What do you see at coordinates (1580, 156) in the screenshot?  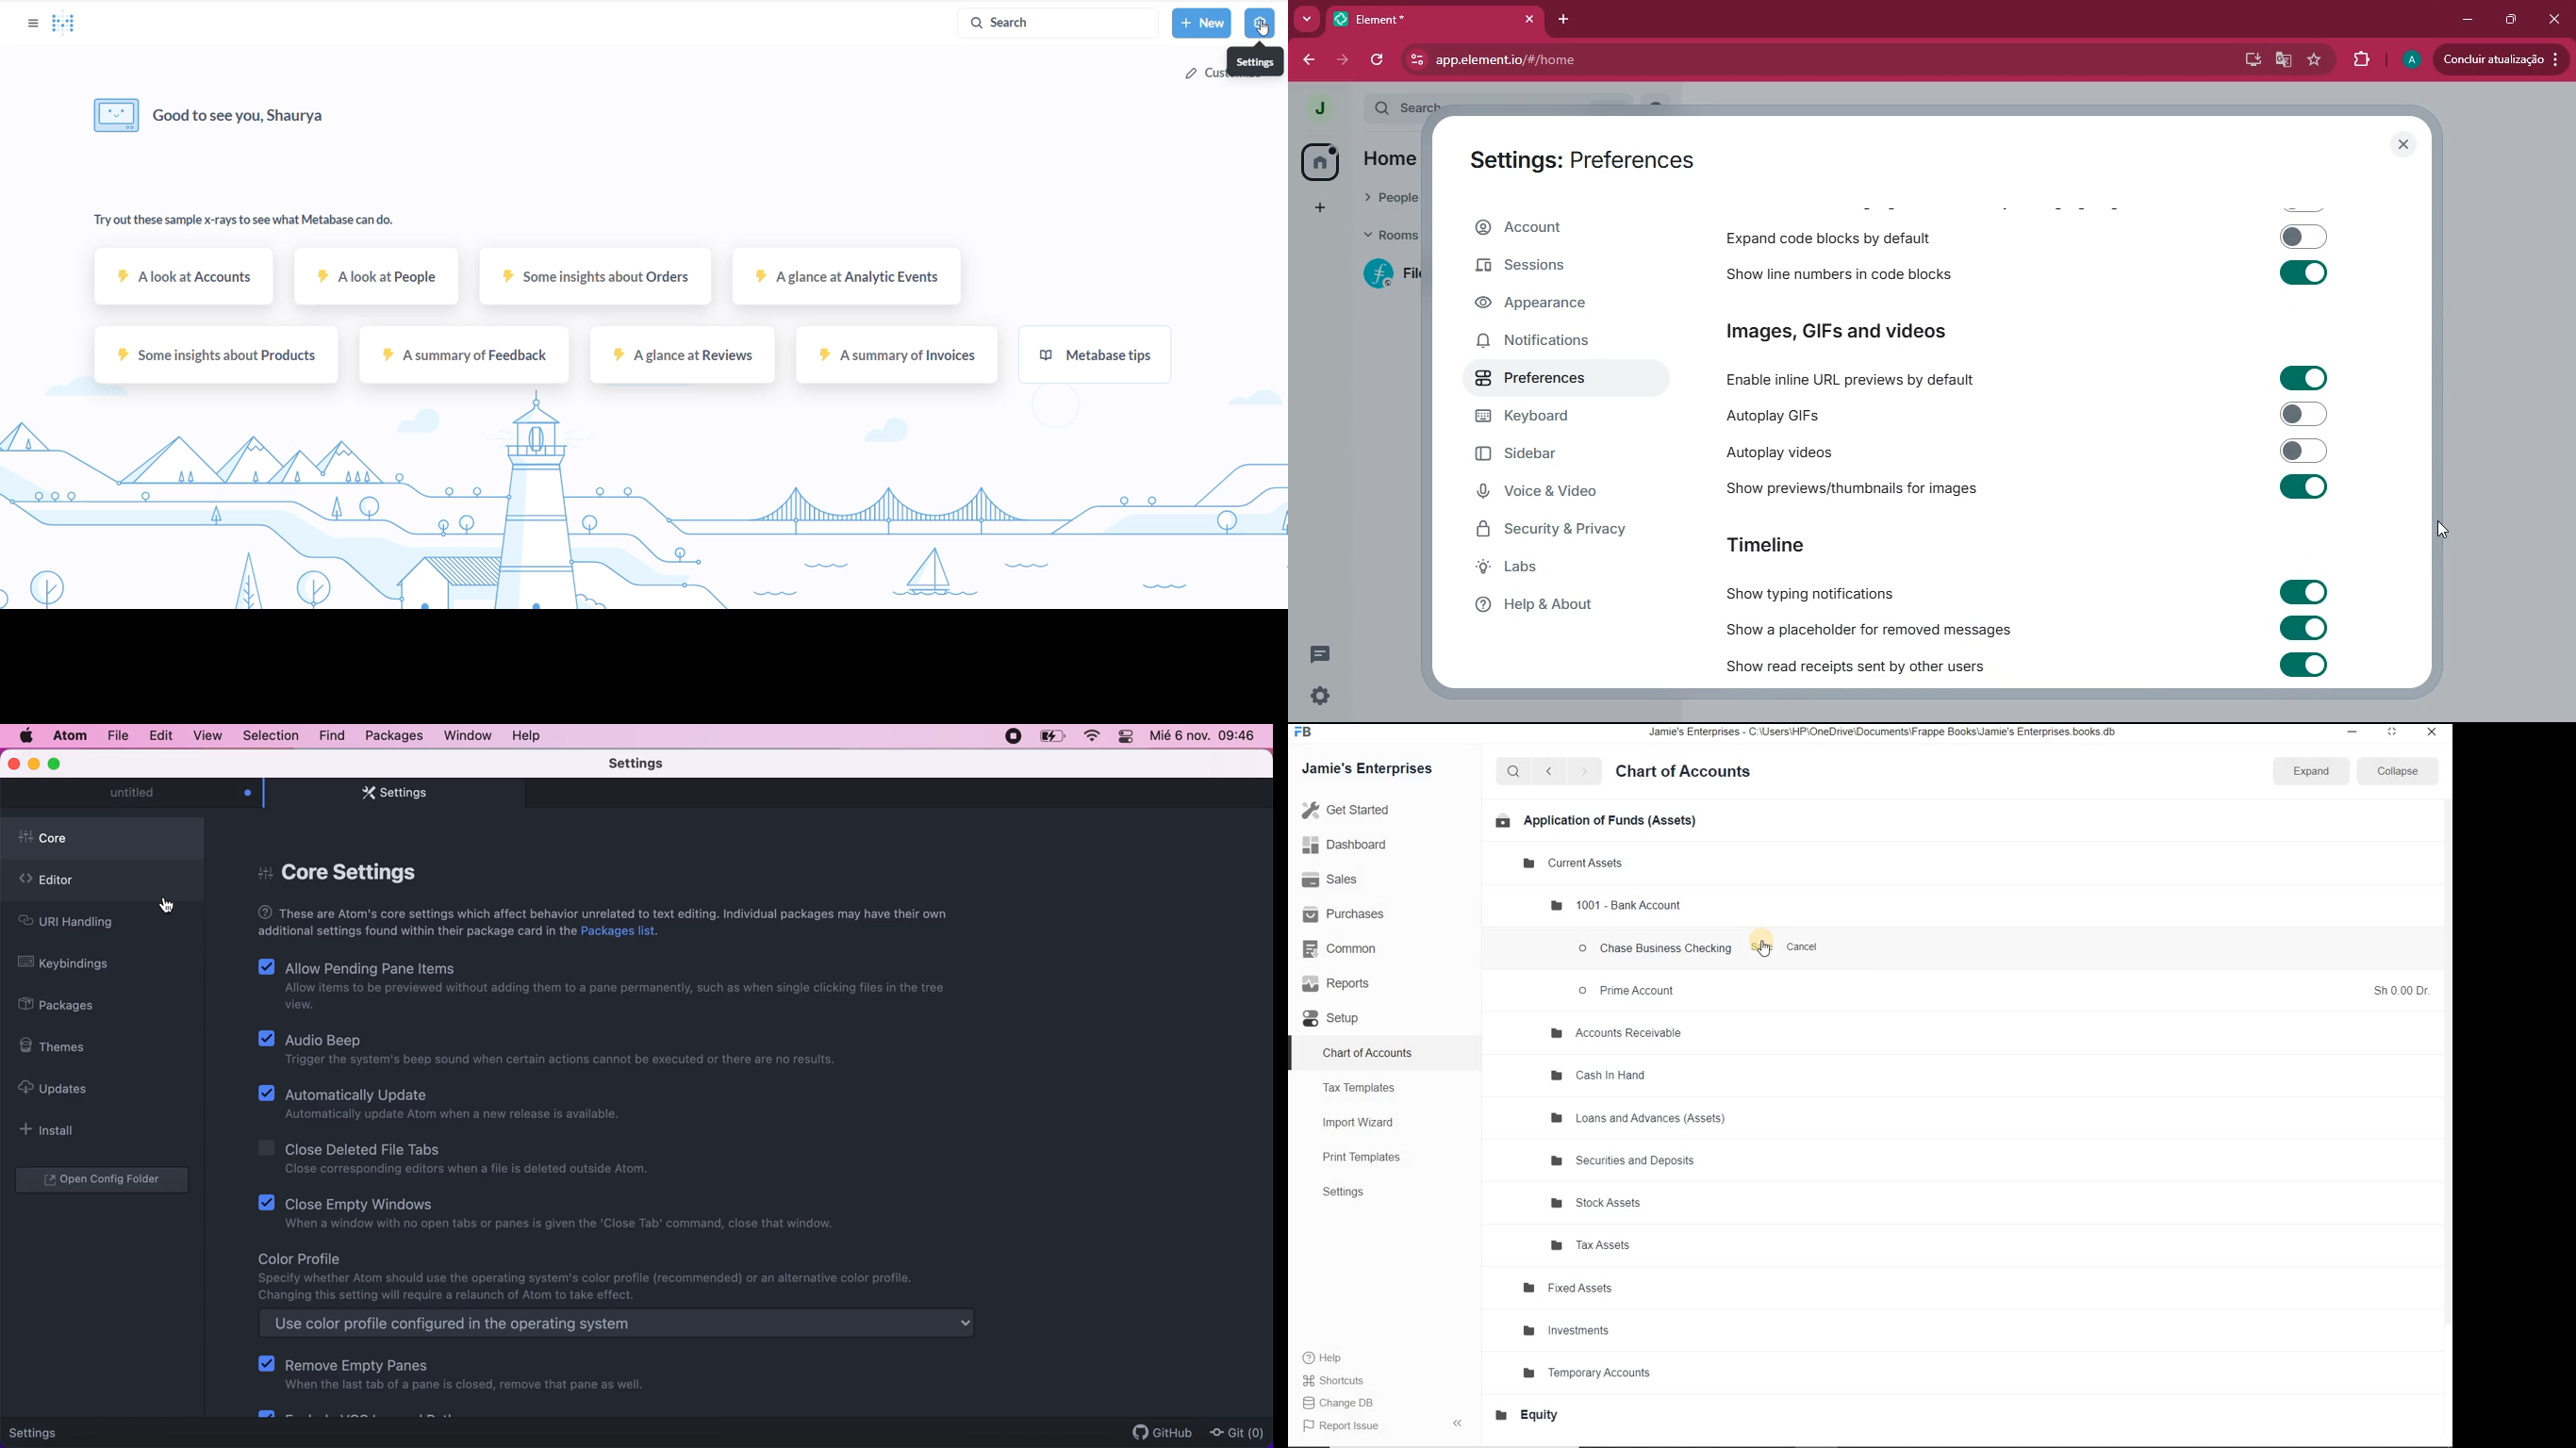 I see `settings: preferences` at bounding box center [1580, 156].